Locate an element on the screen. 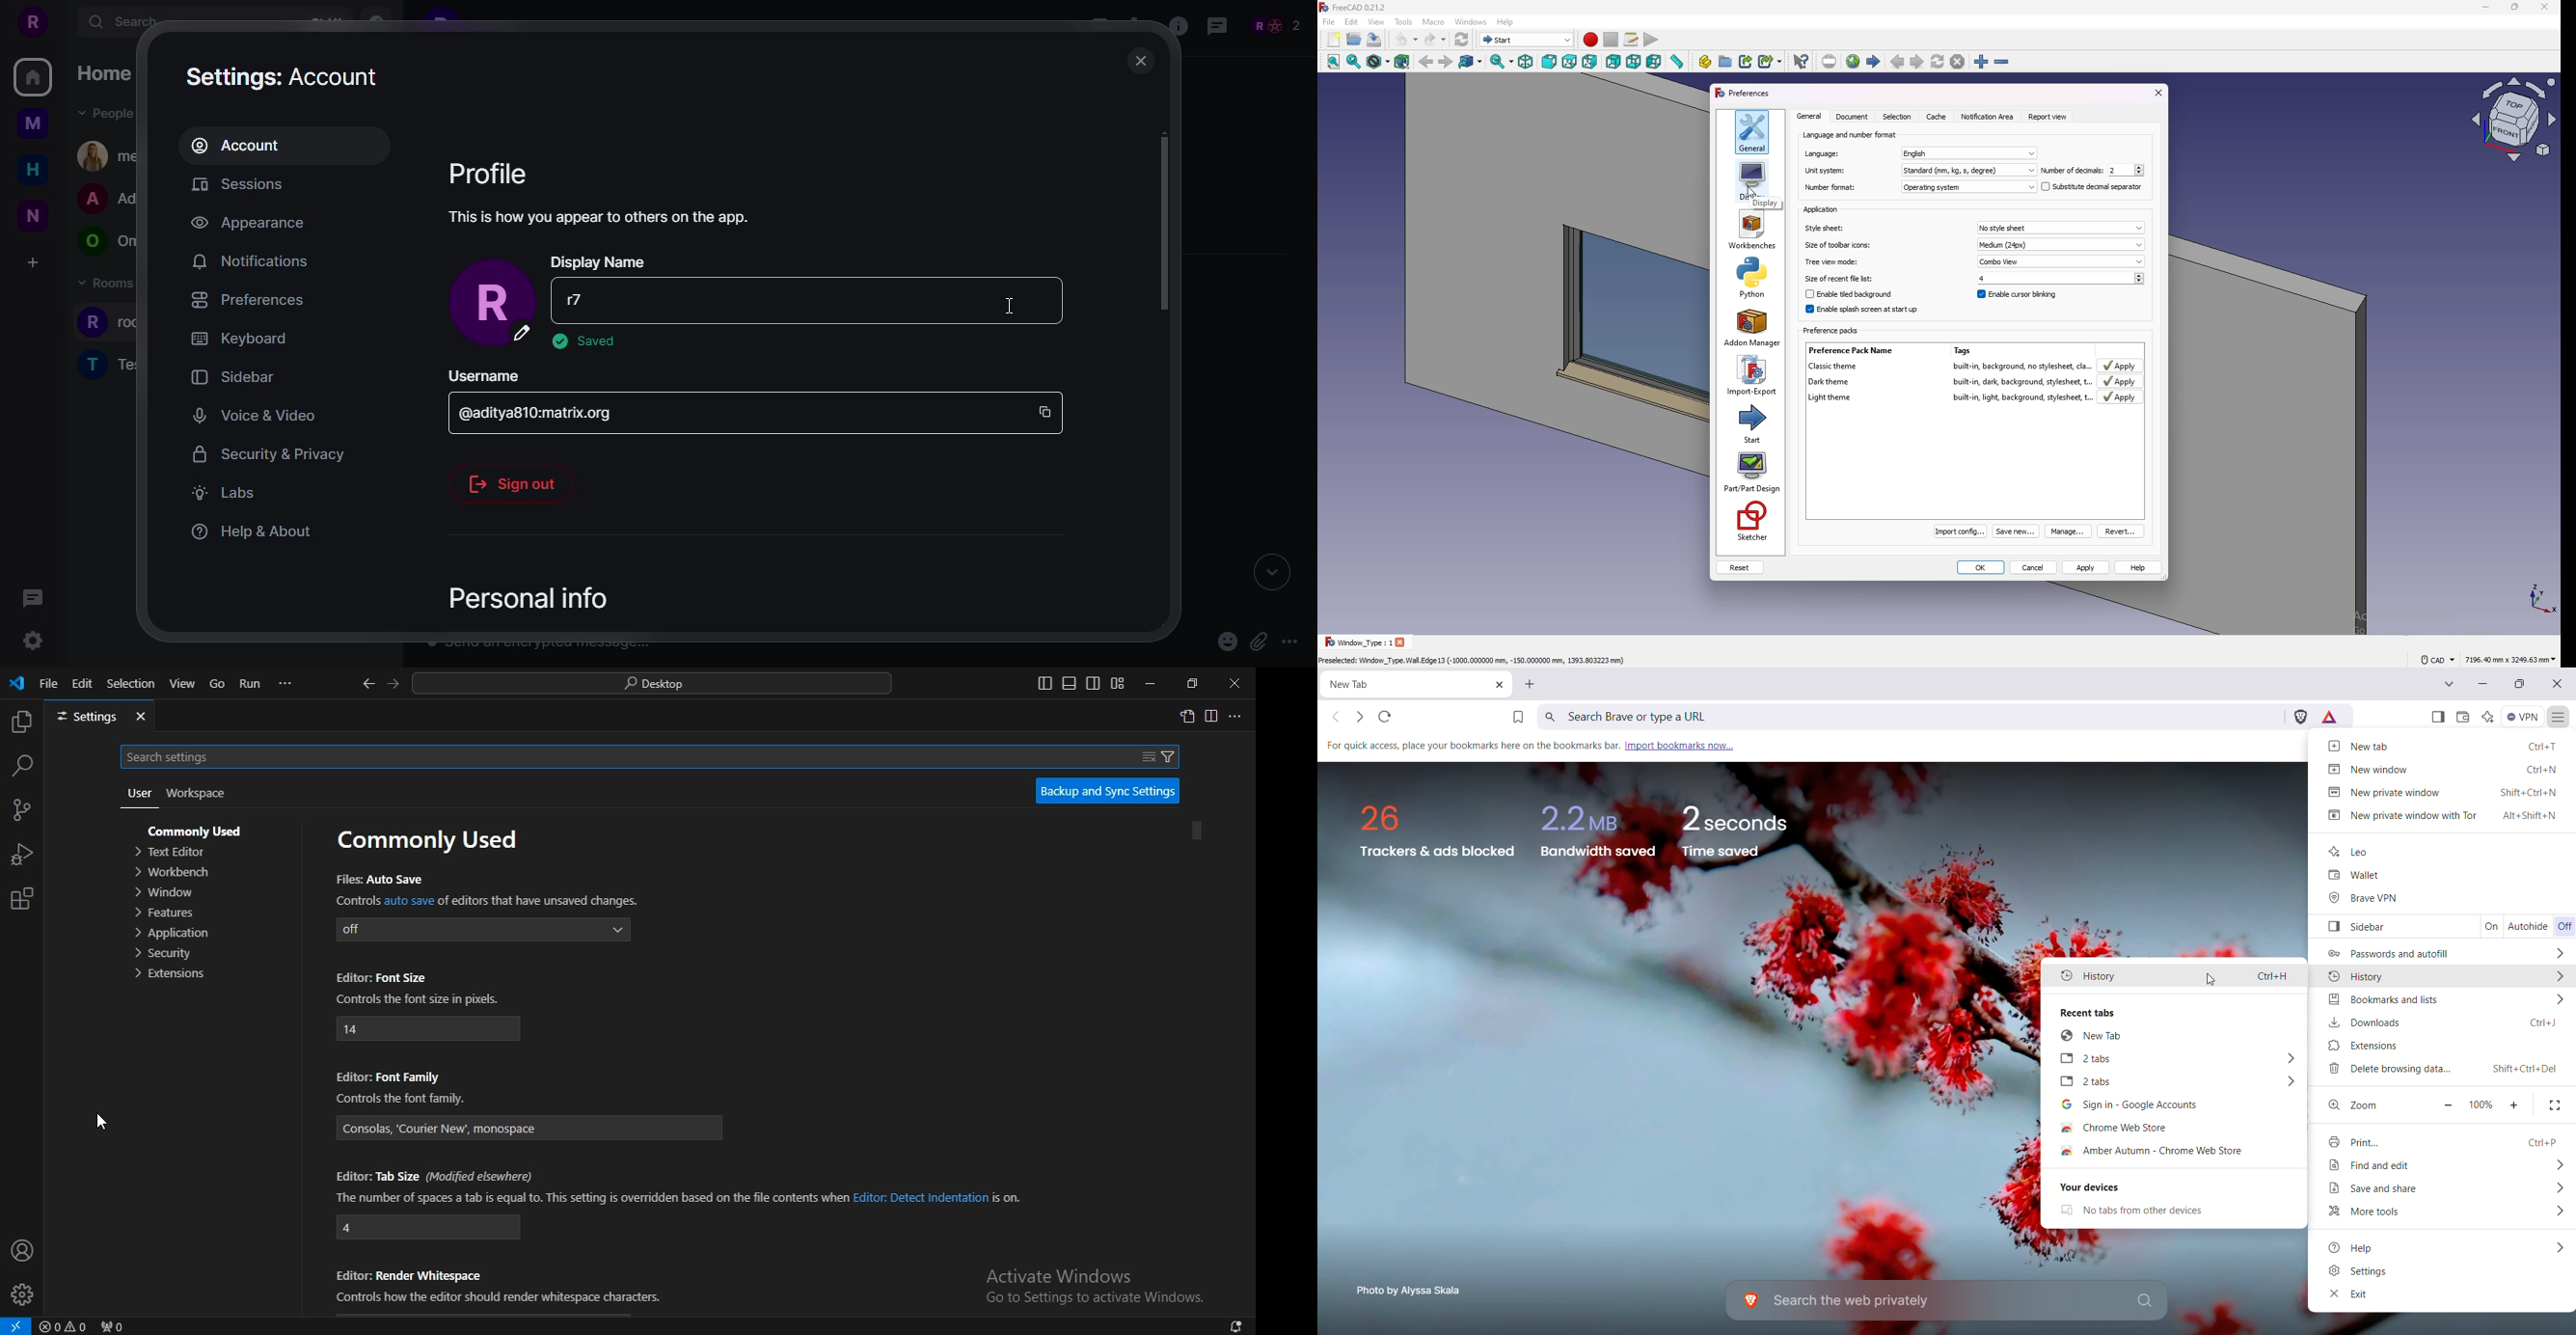 This screenshot has height=1344, width=2576. python is located at coordinates (1750, 277).